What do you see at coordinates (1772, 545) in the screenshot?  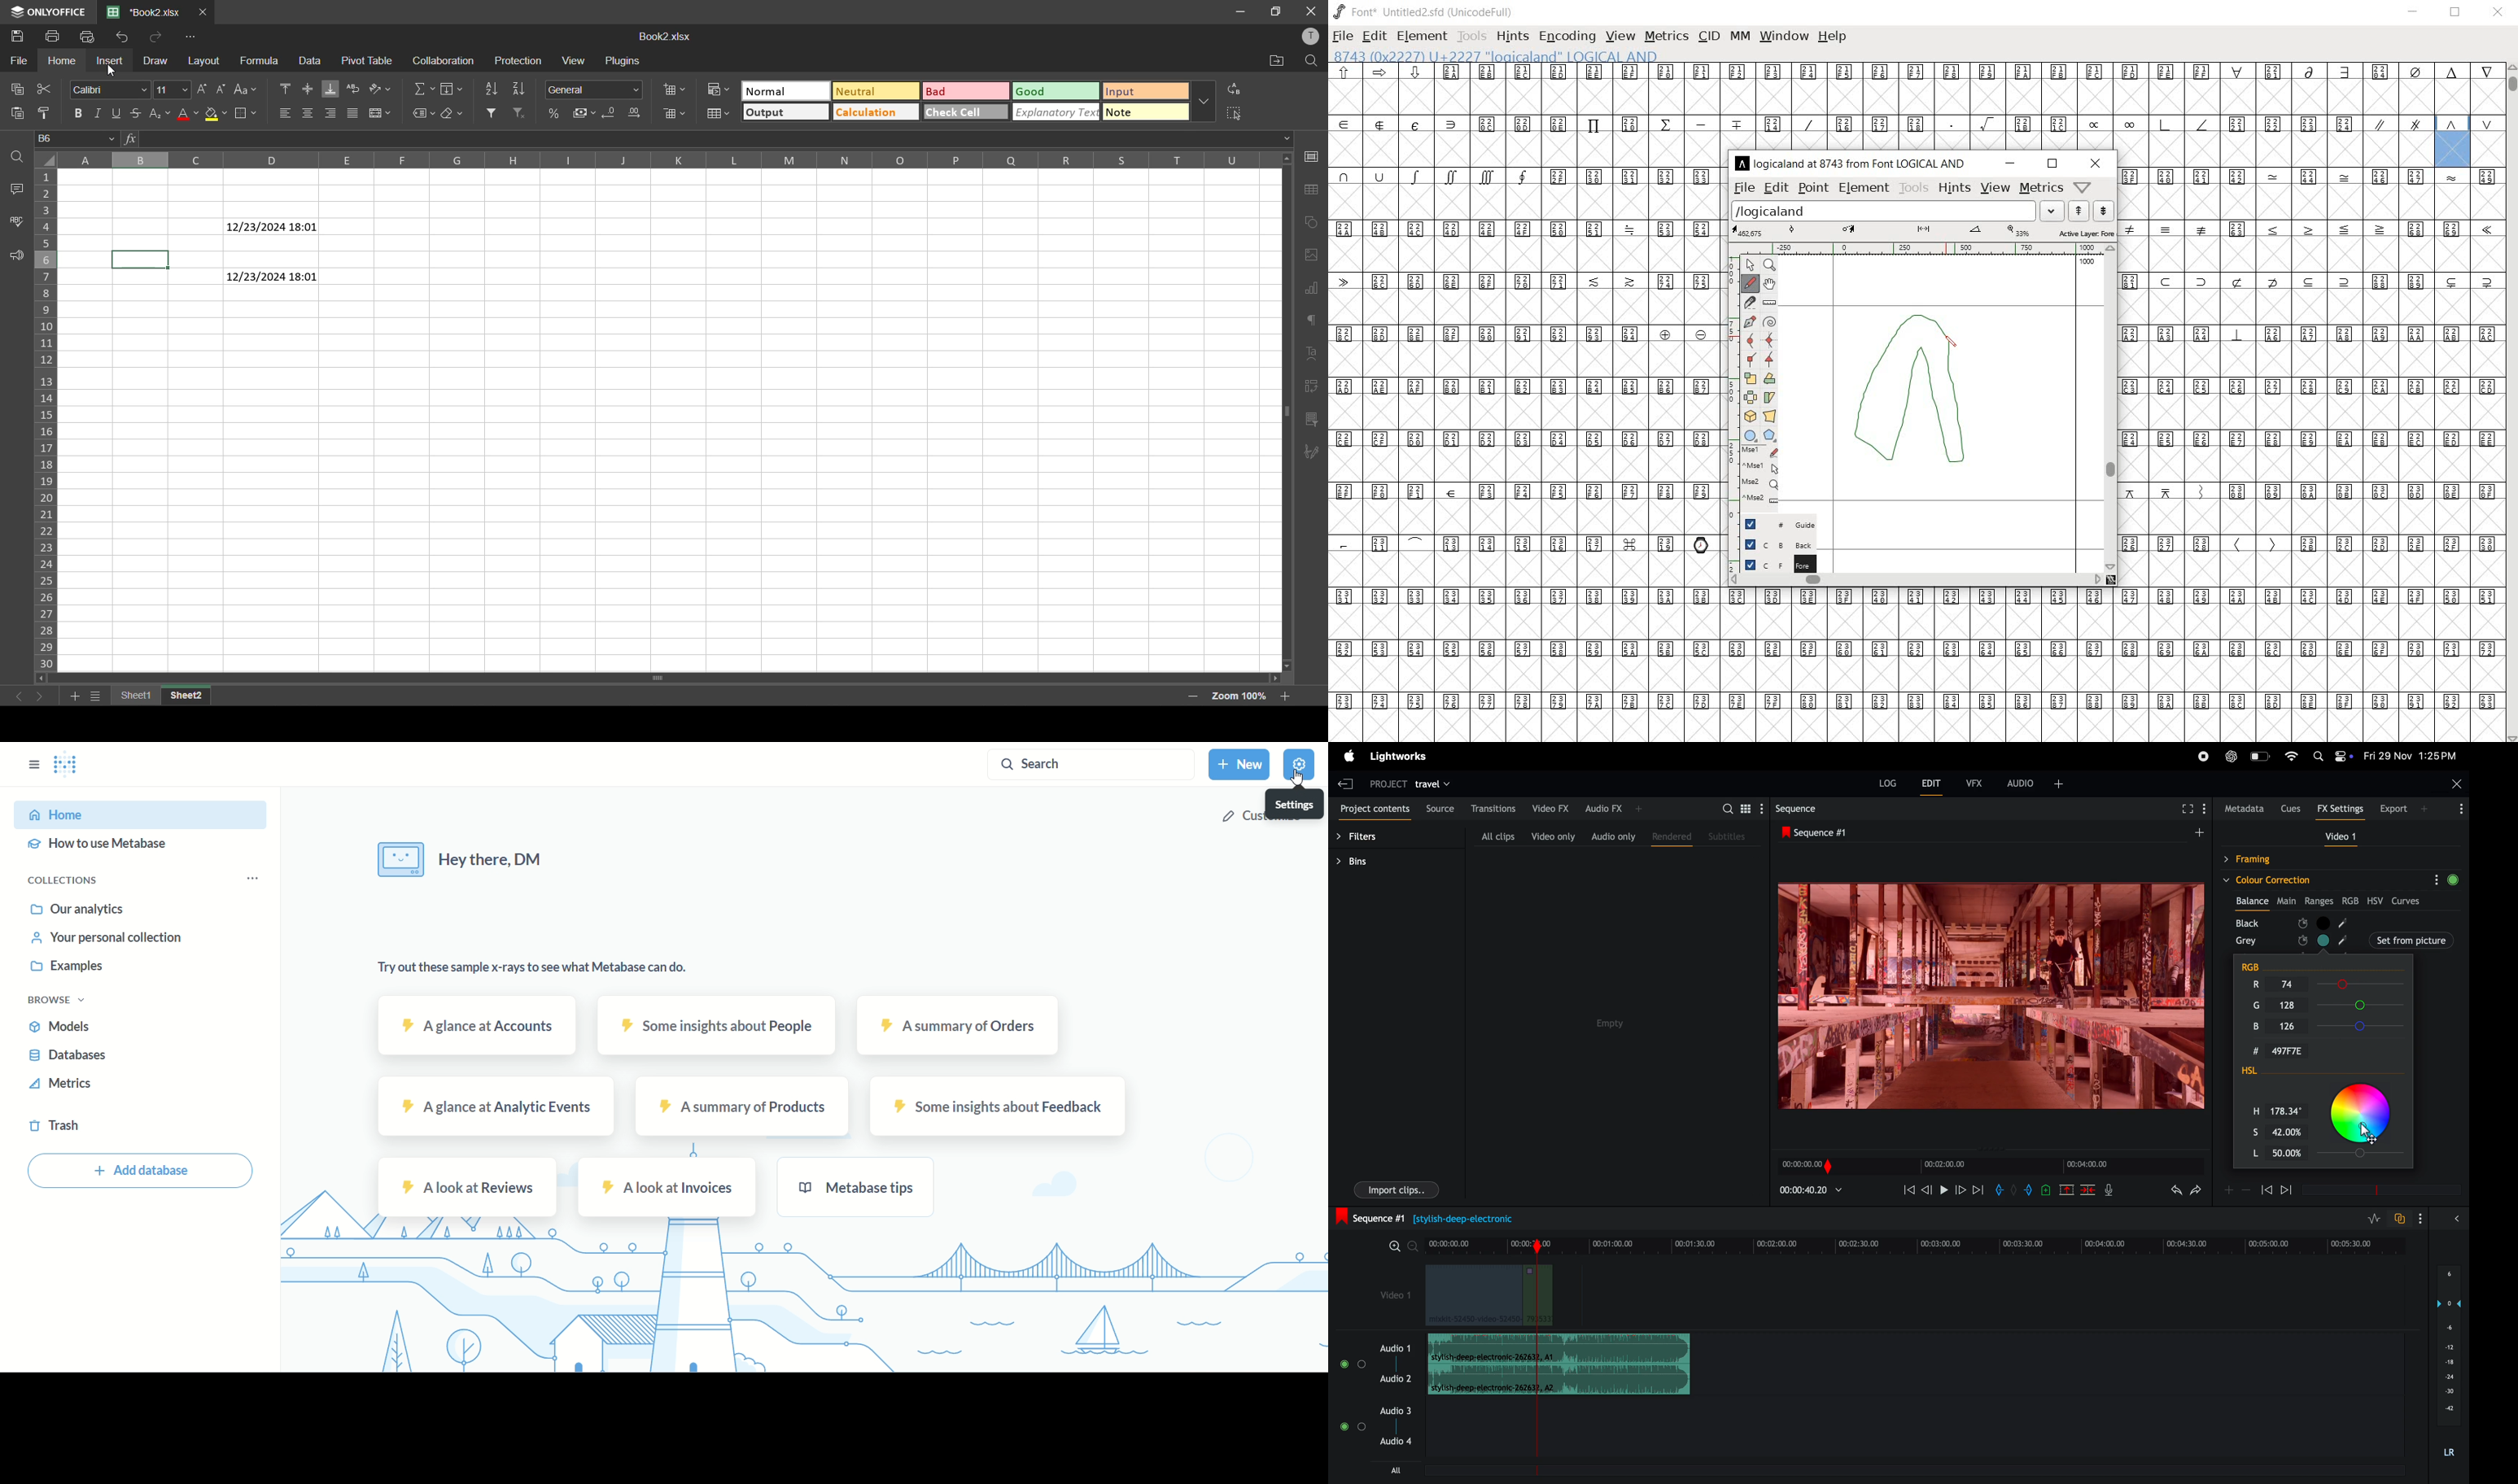 I see `background` at bounding box center [1772, 545].